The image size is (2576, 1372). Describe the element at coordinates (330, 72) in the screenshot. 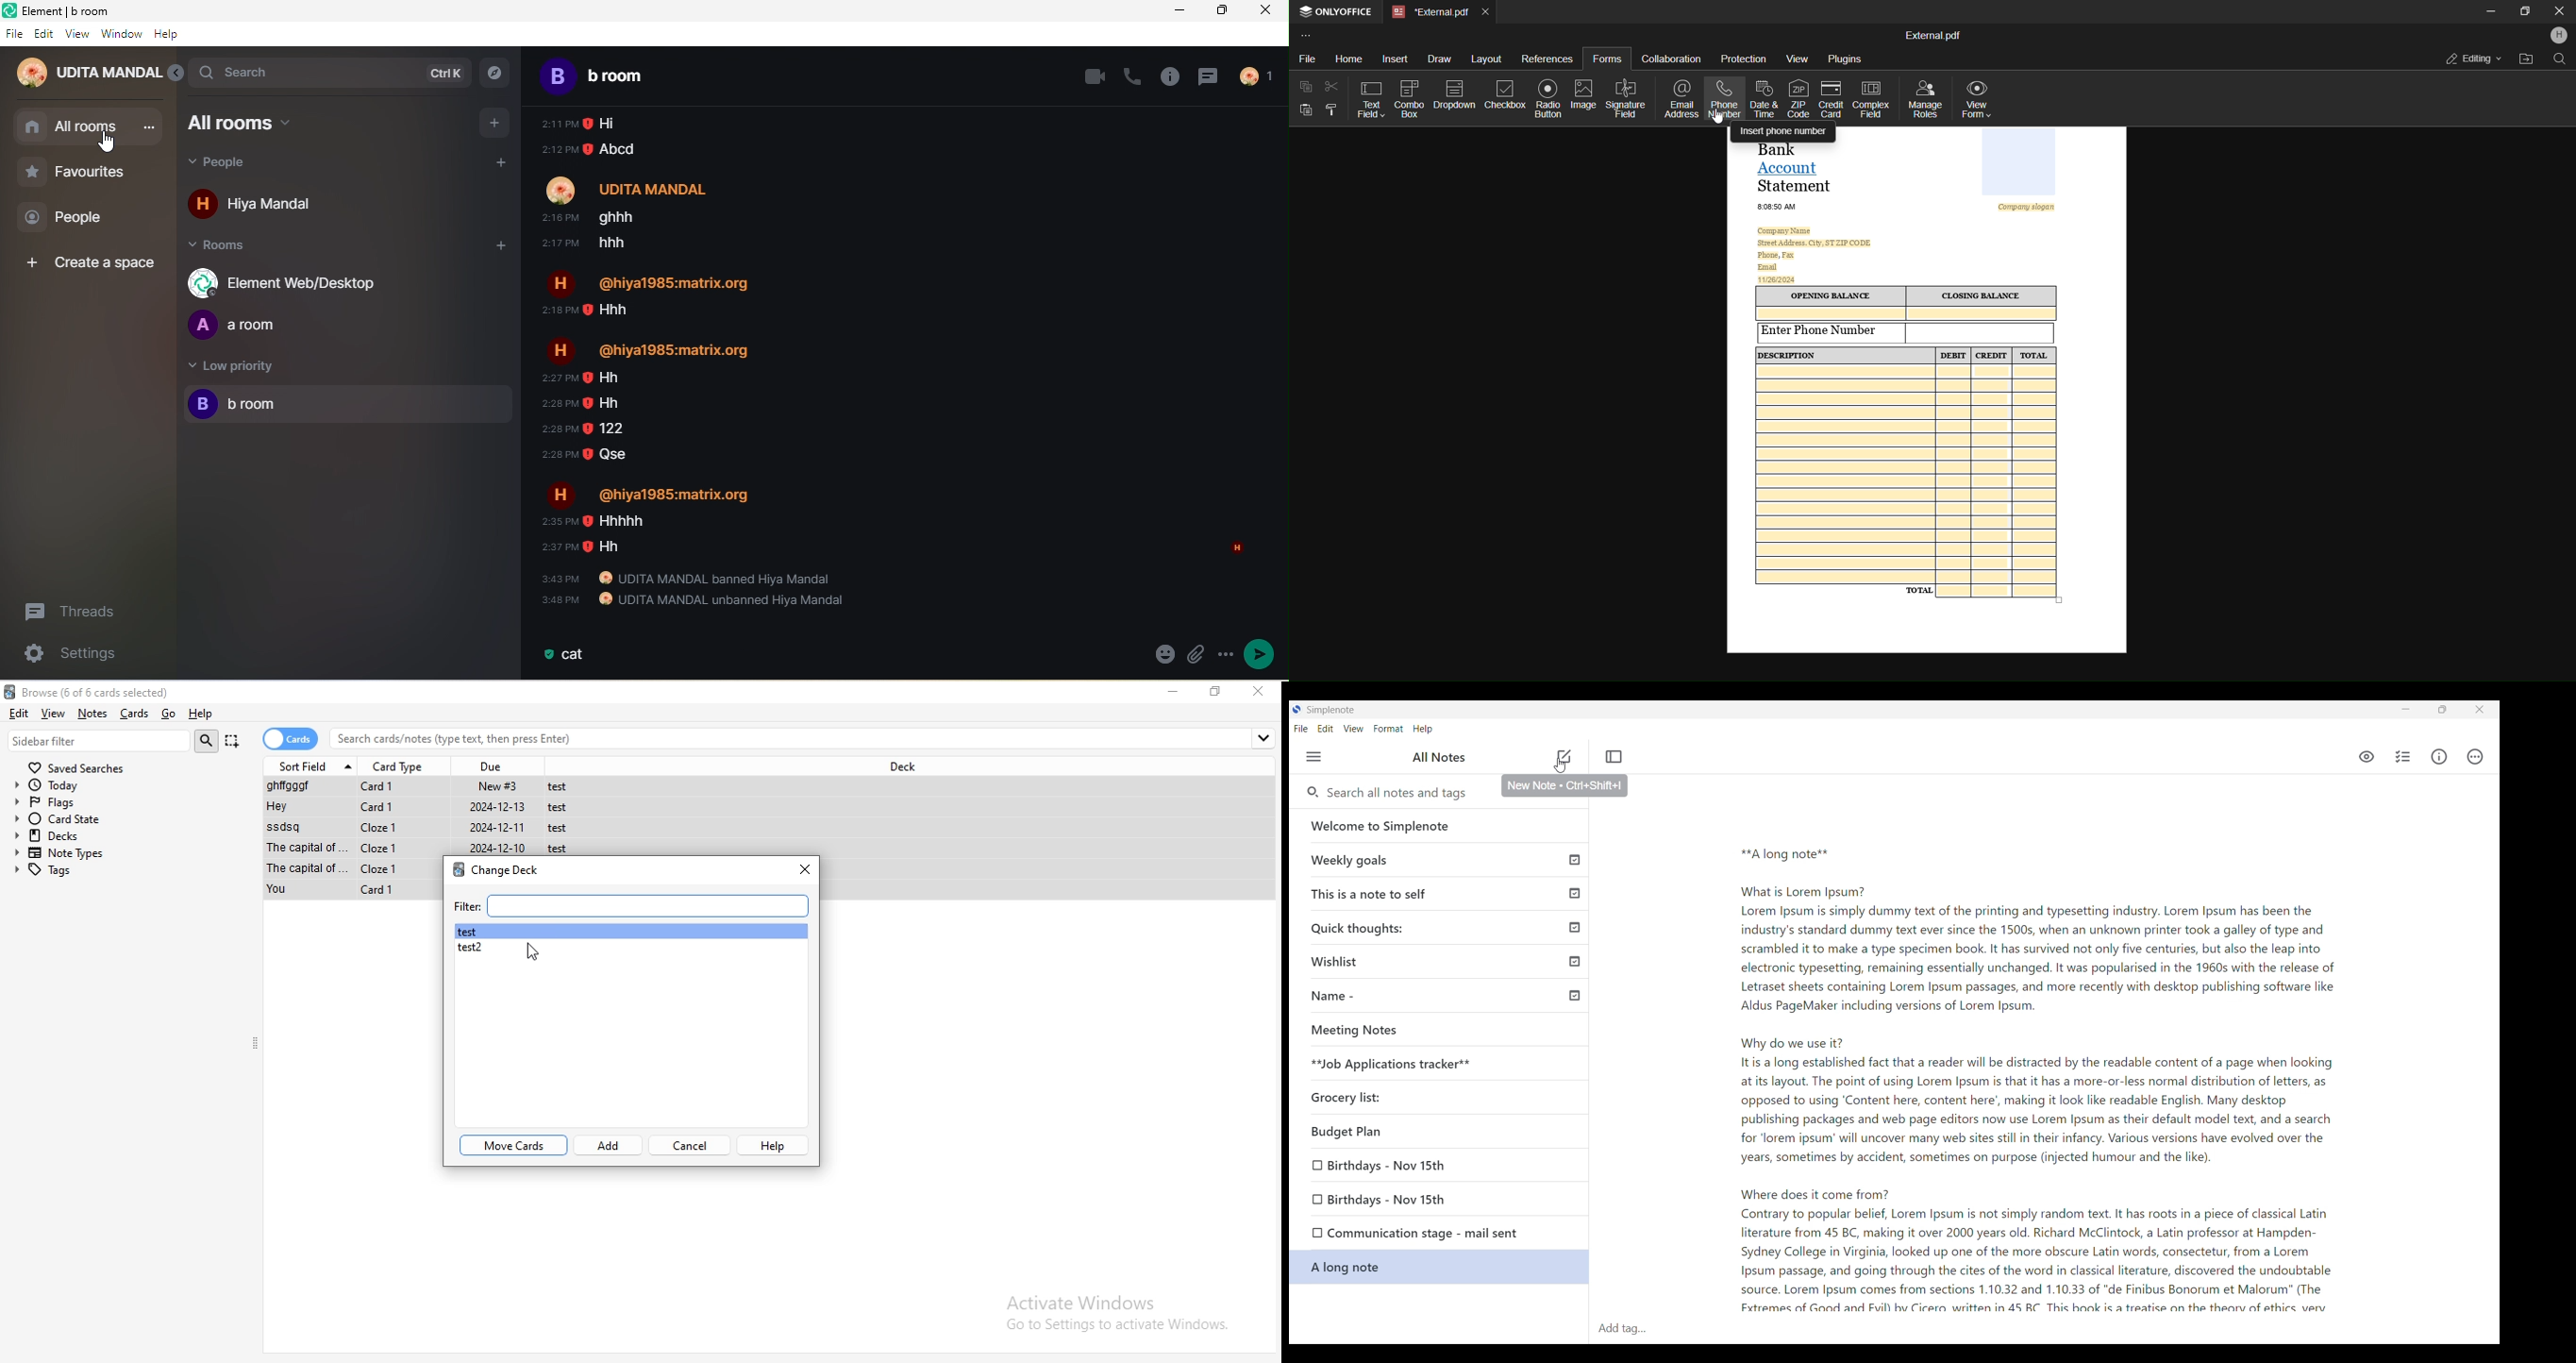

I see `search` at that location.